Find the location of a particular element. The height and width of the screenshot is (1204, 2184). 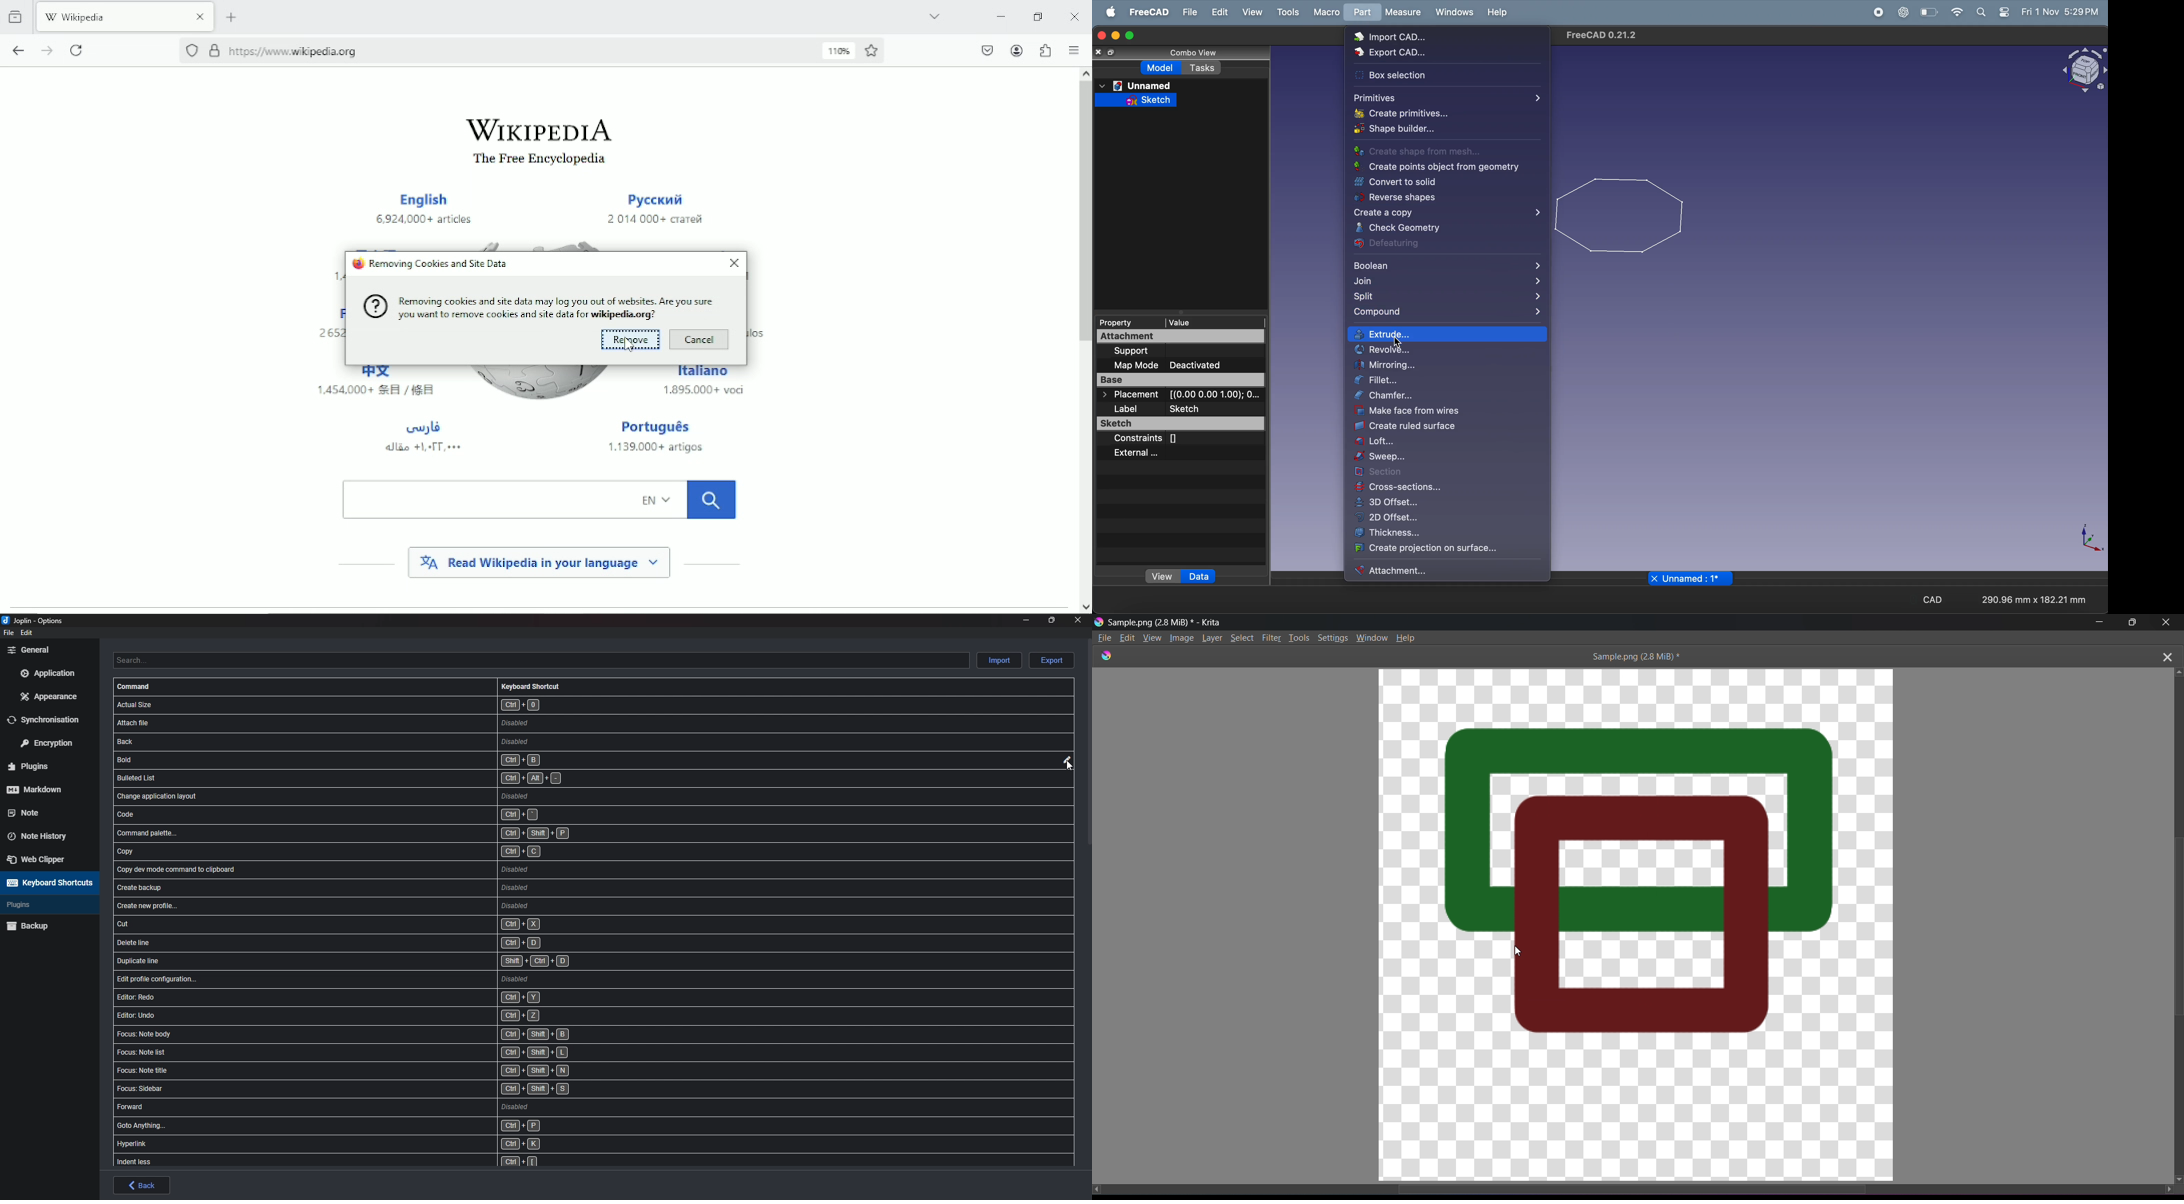

compound is located at coordinates (1448, 312).